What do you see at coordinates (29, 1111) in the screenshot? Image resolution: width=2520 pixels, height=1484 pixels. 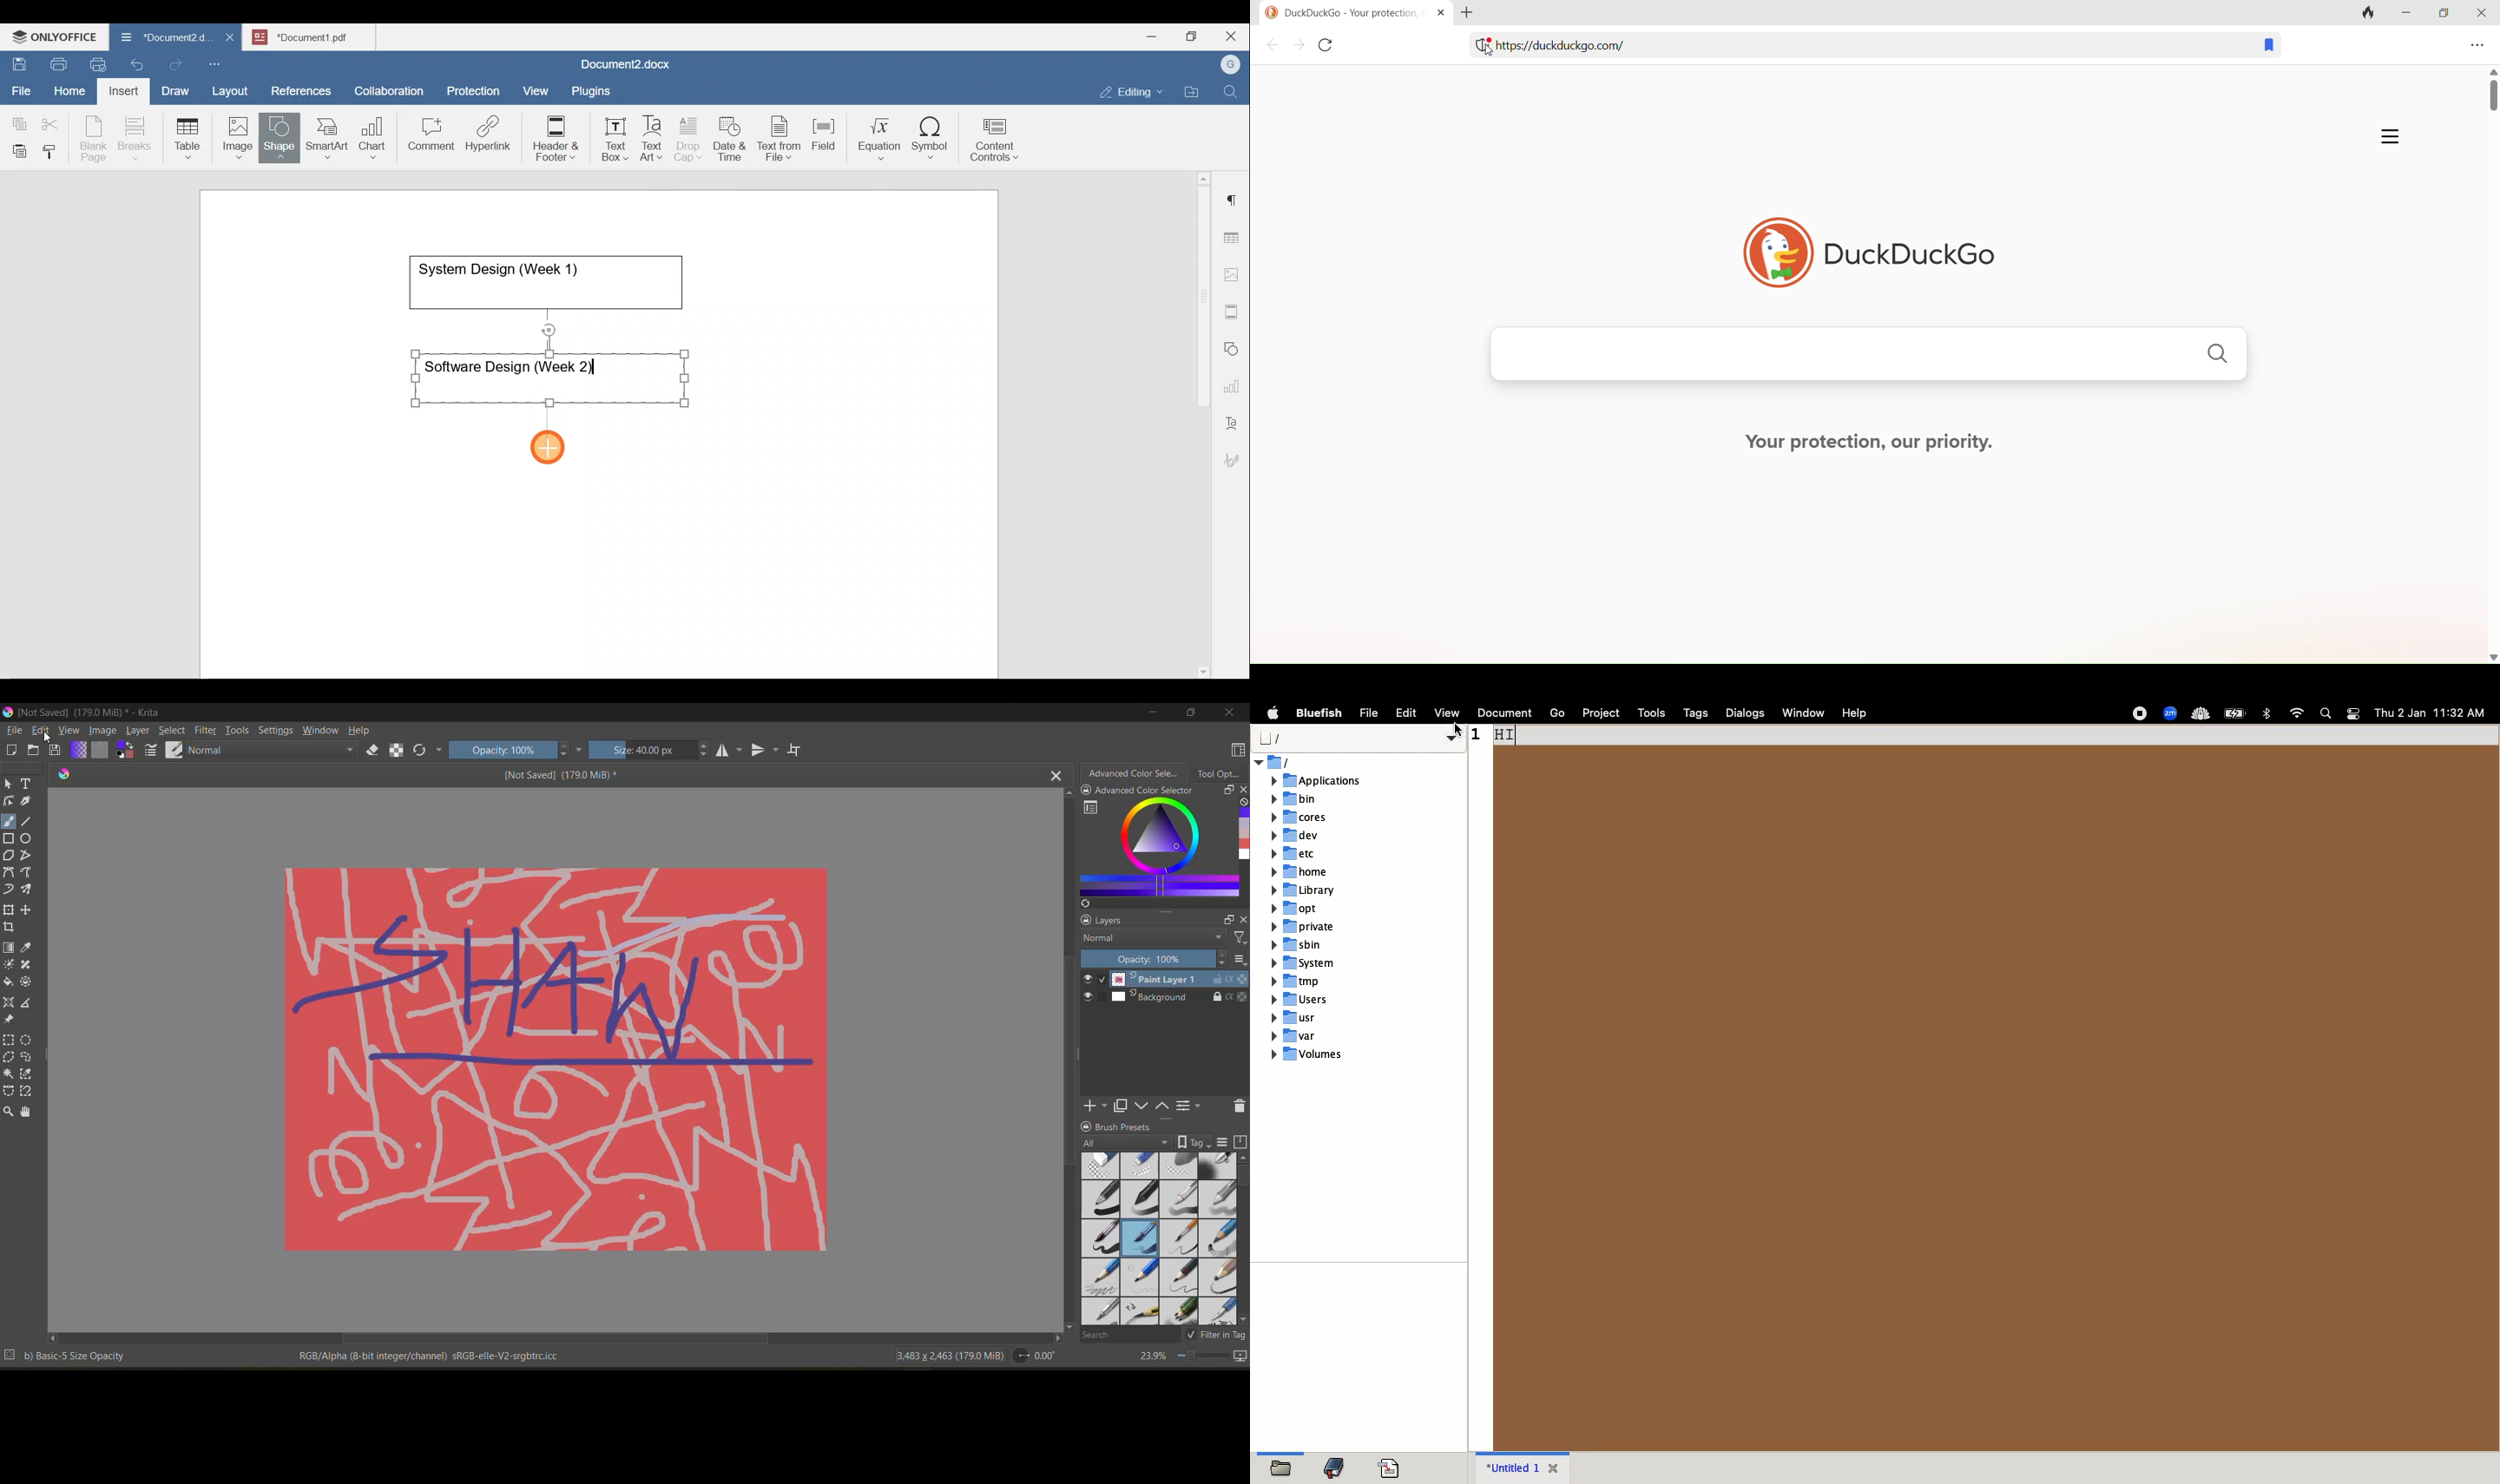 I see `pan tool` at bounding box center [29, 1111].